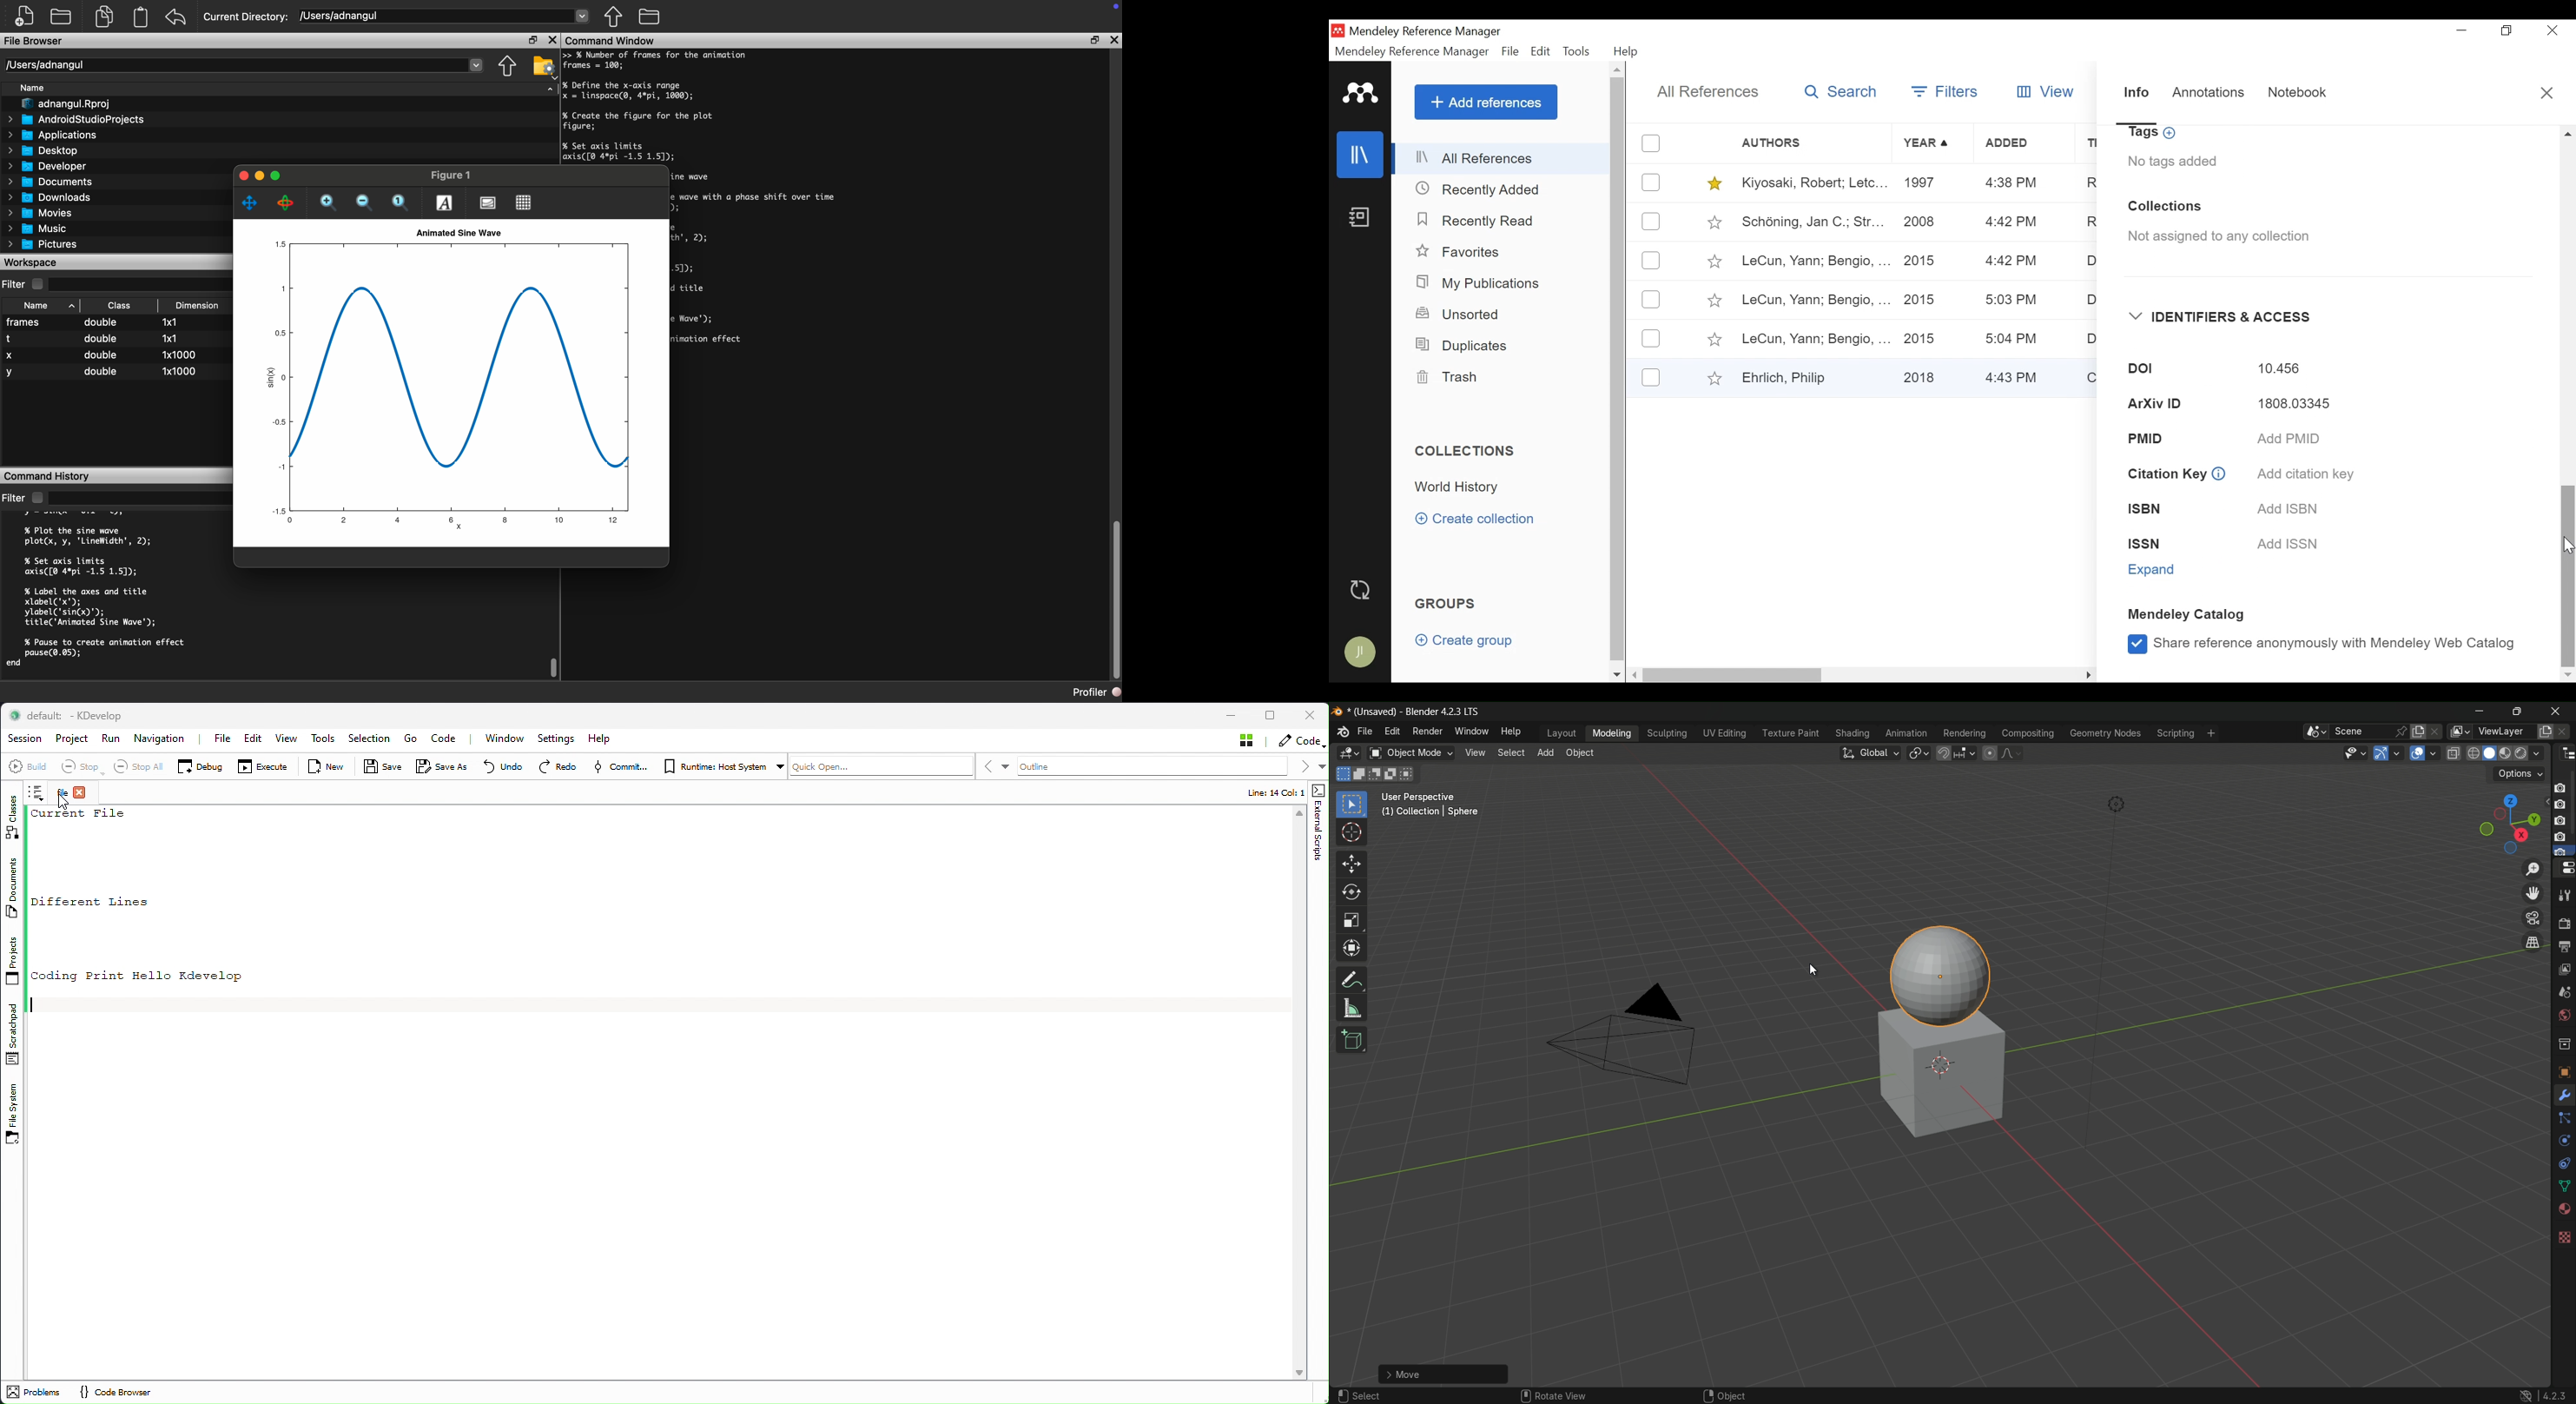 This screenshot has width=2576, height=1428. What do you see at coordinates (2211, 733) in the screenshot?
I see `add workplace` at bounding box center [2211, 733].